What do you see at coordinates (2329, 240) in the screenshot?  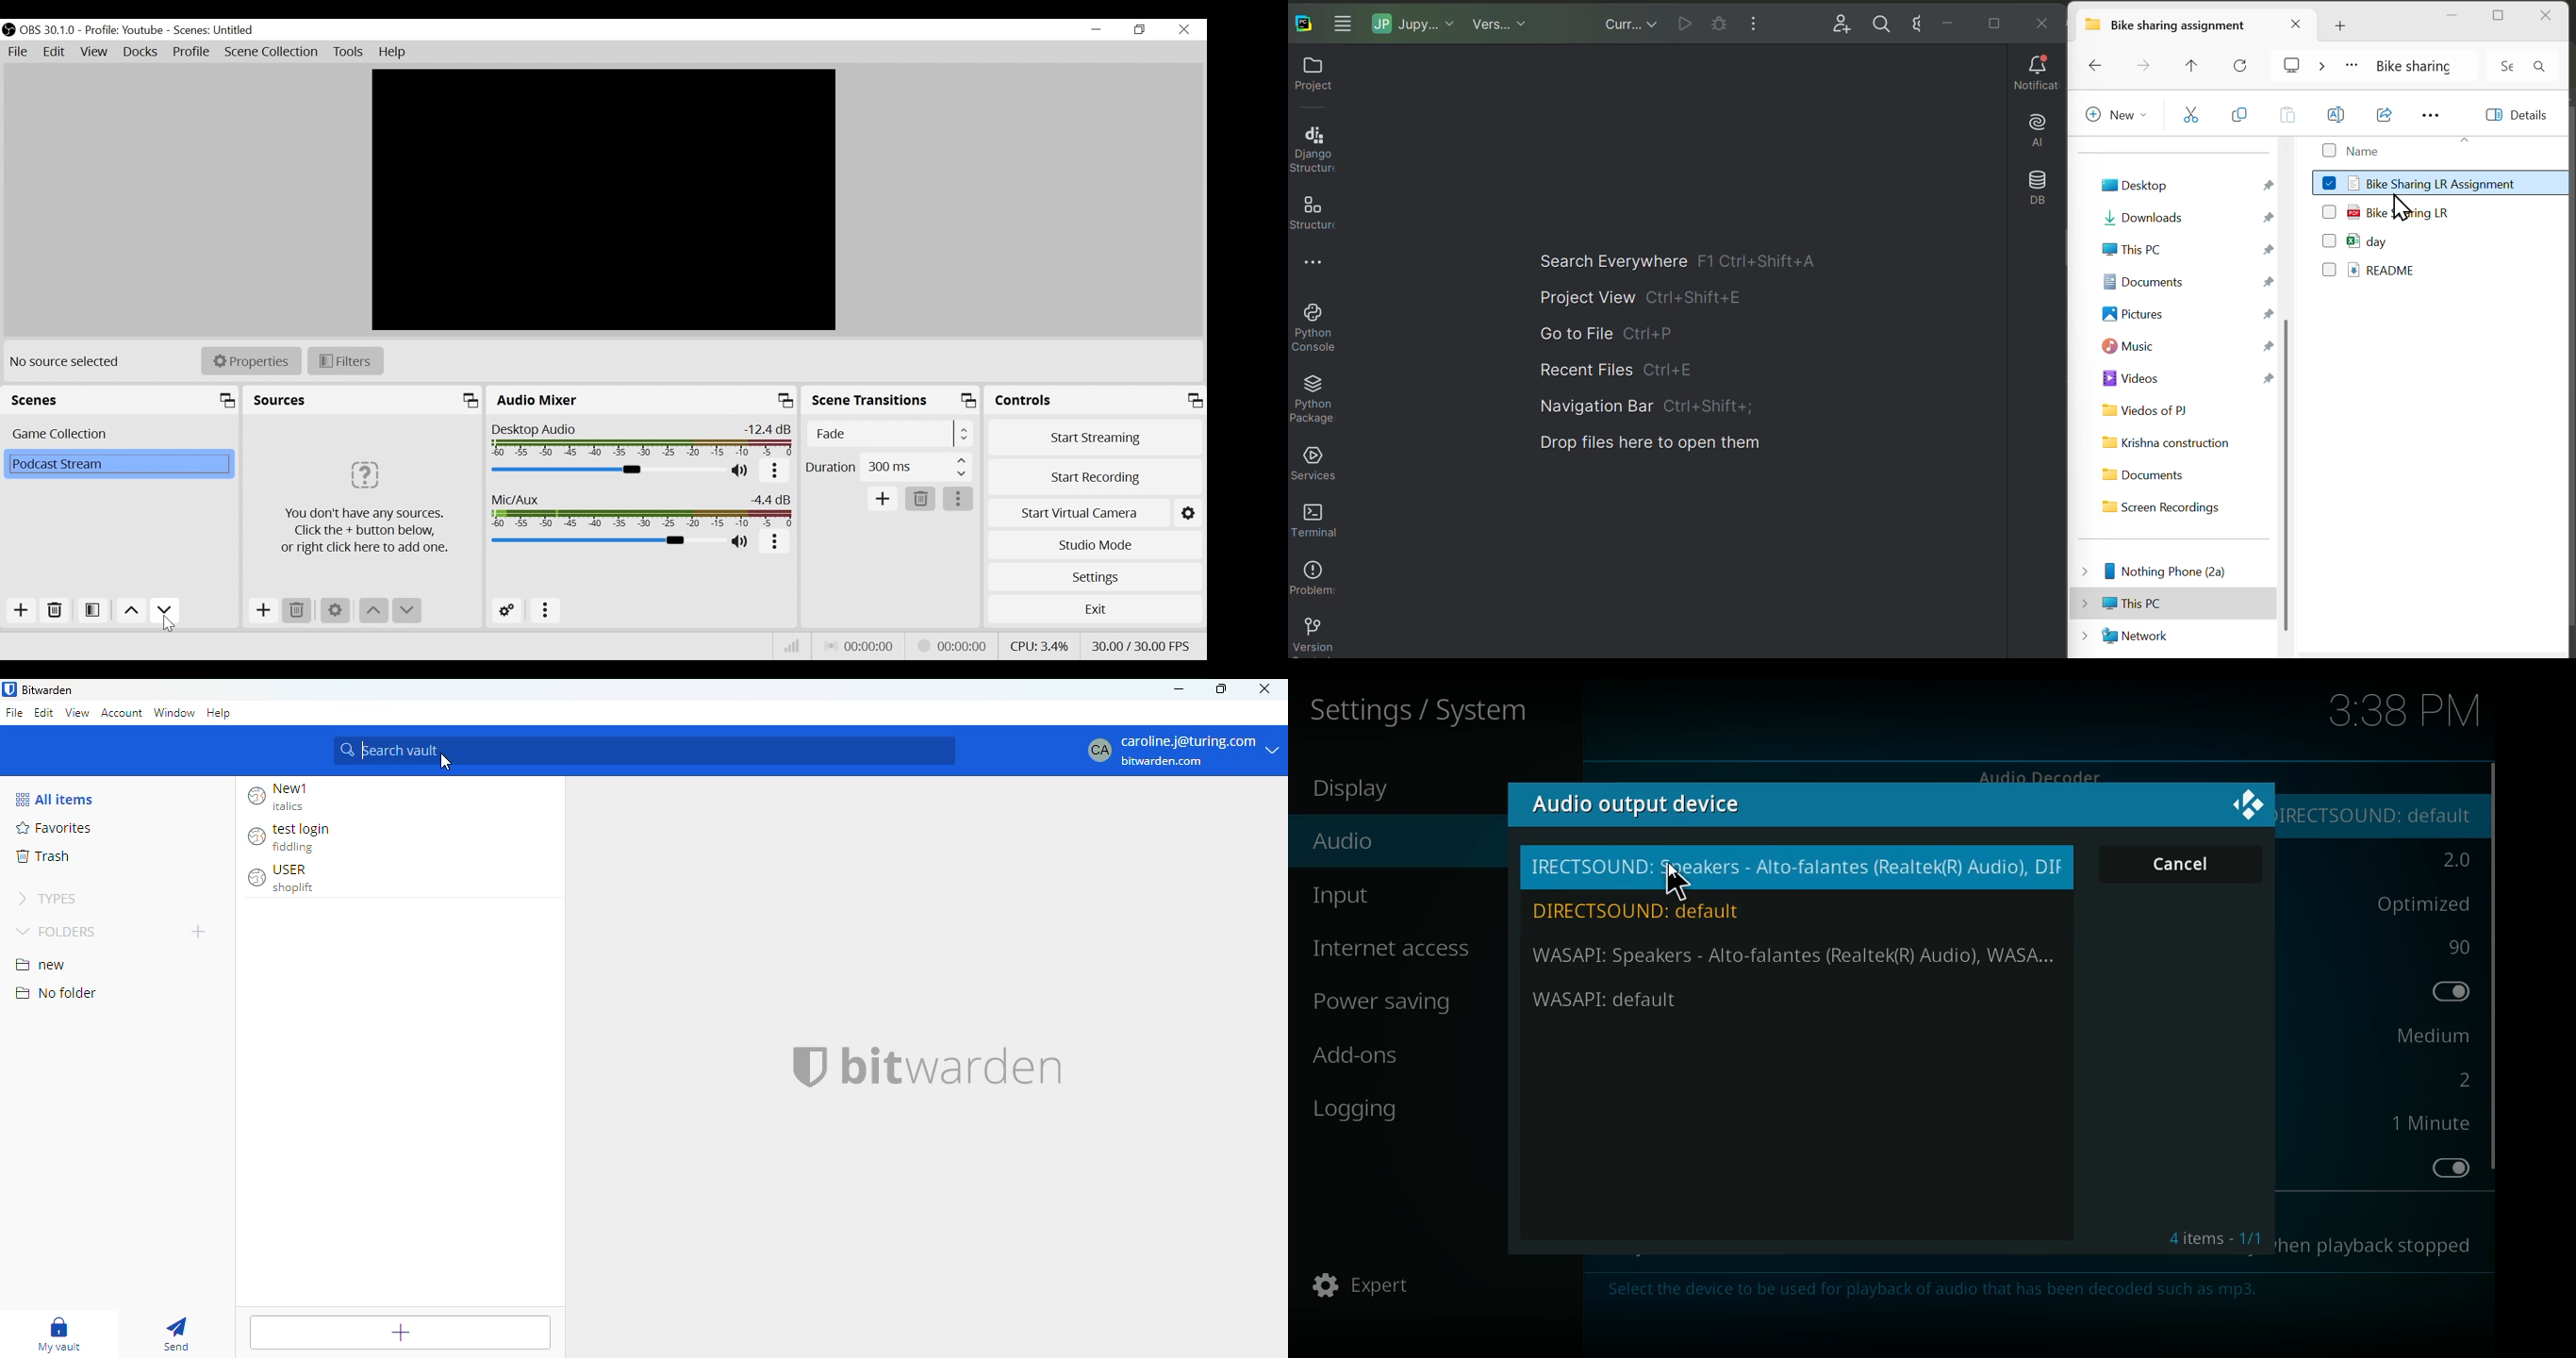 I see `Checkbox` at bounding box center [2329, 240].